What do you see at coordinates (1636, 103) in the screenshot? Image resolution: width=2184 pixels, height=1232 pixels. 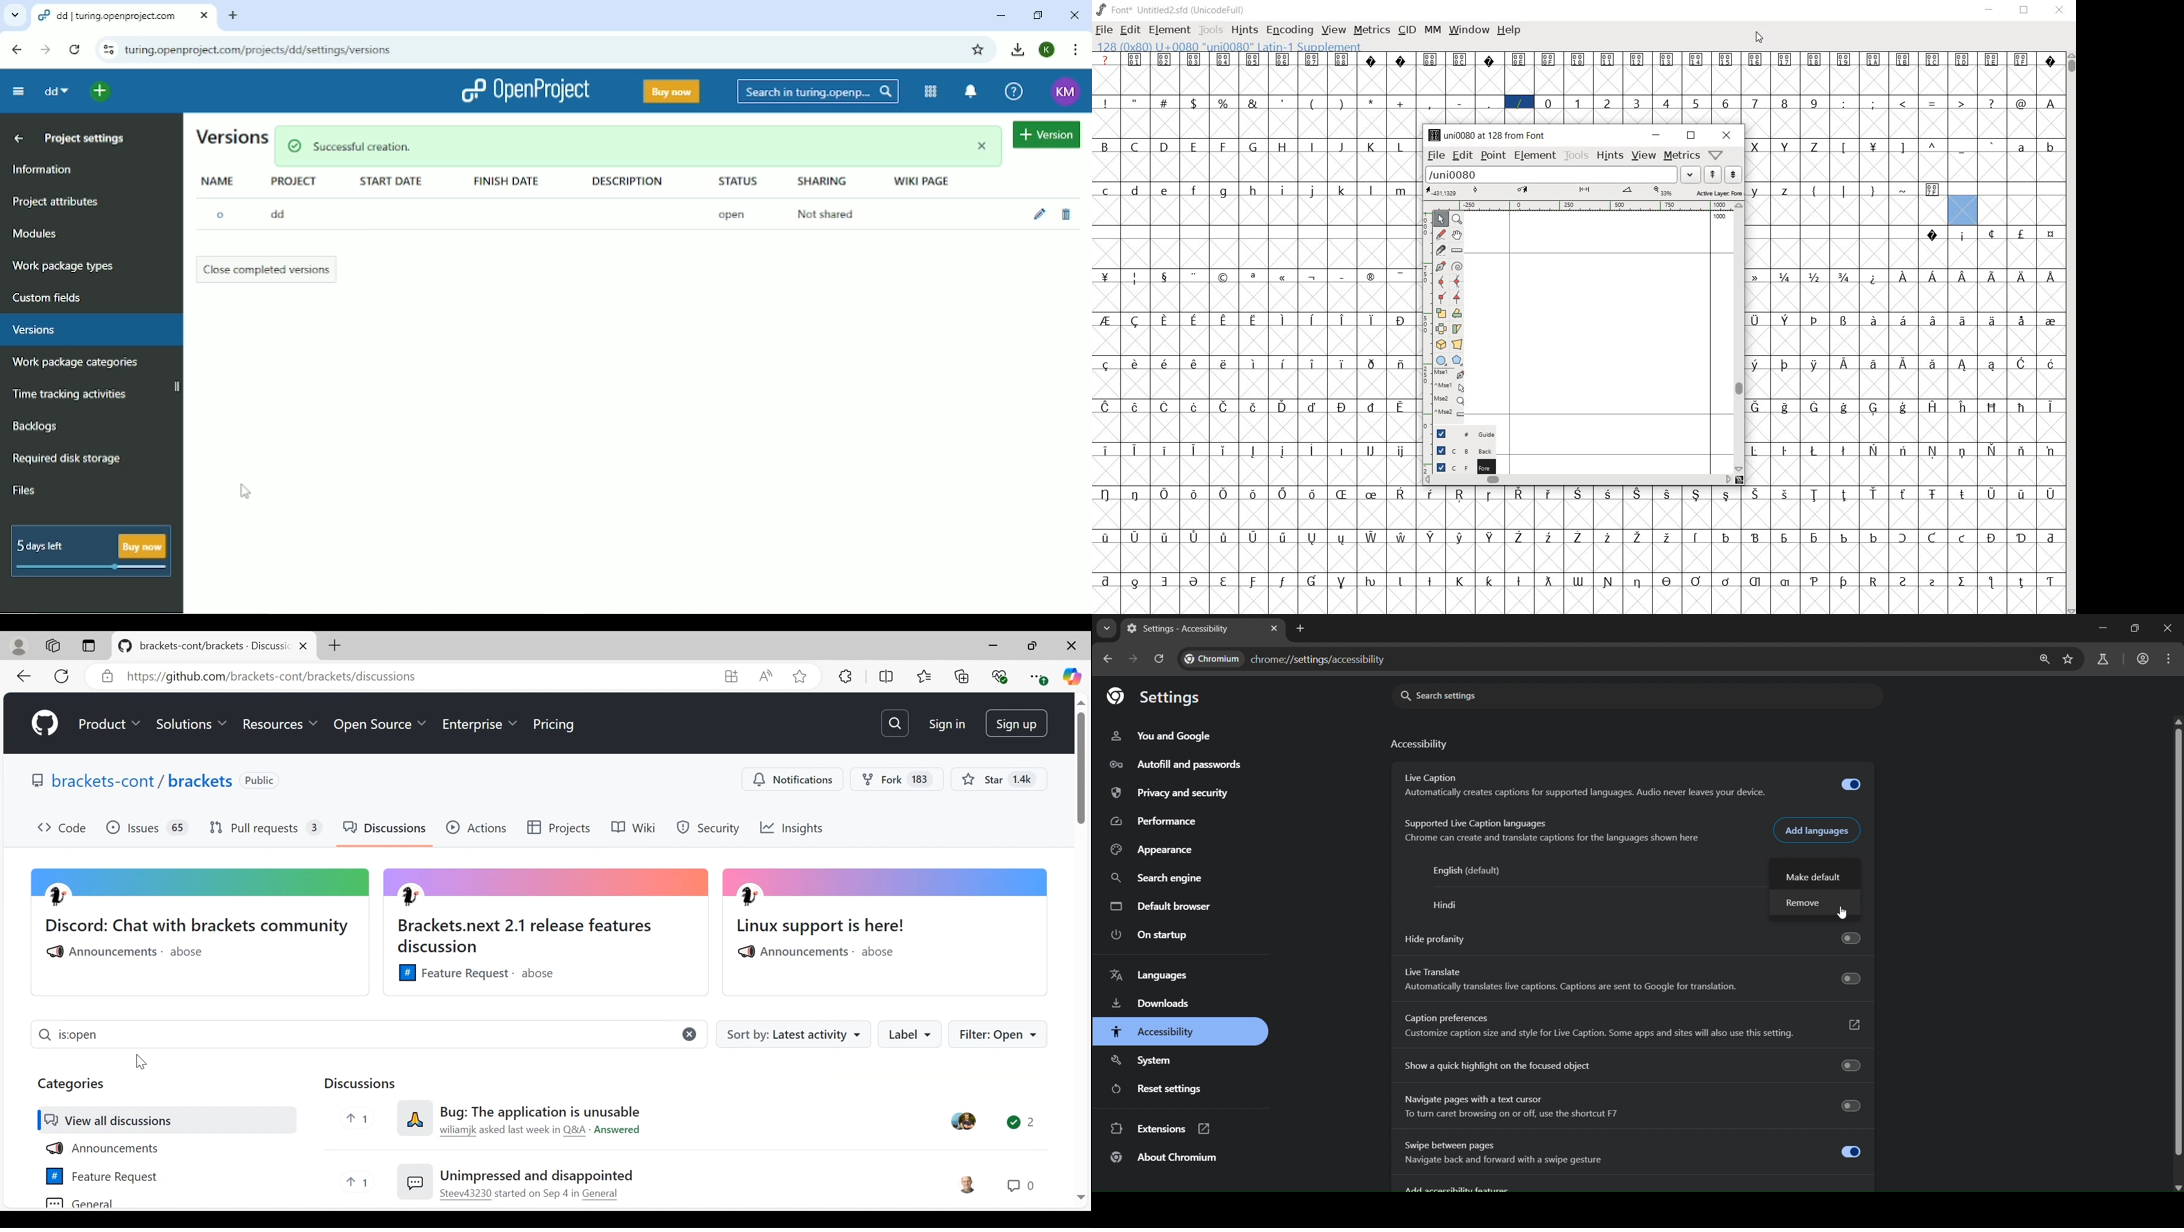 I see `glyph` at bounding box center [1636, 103].